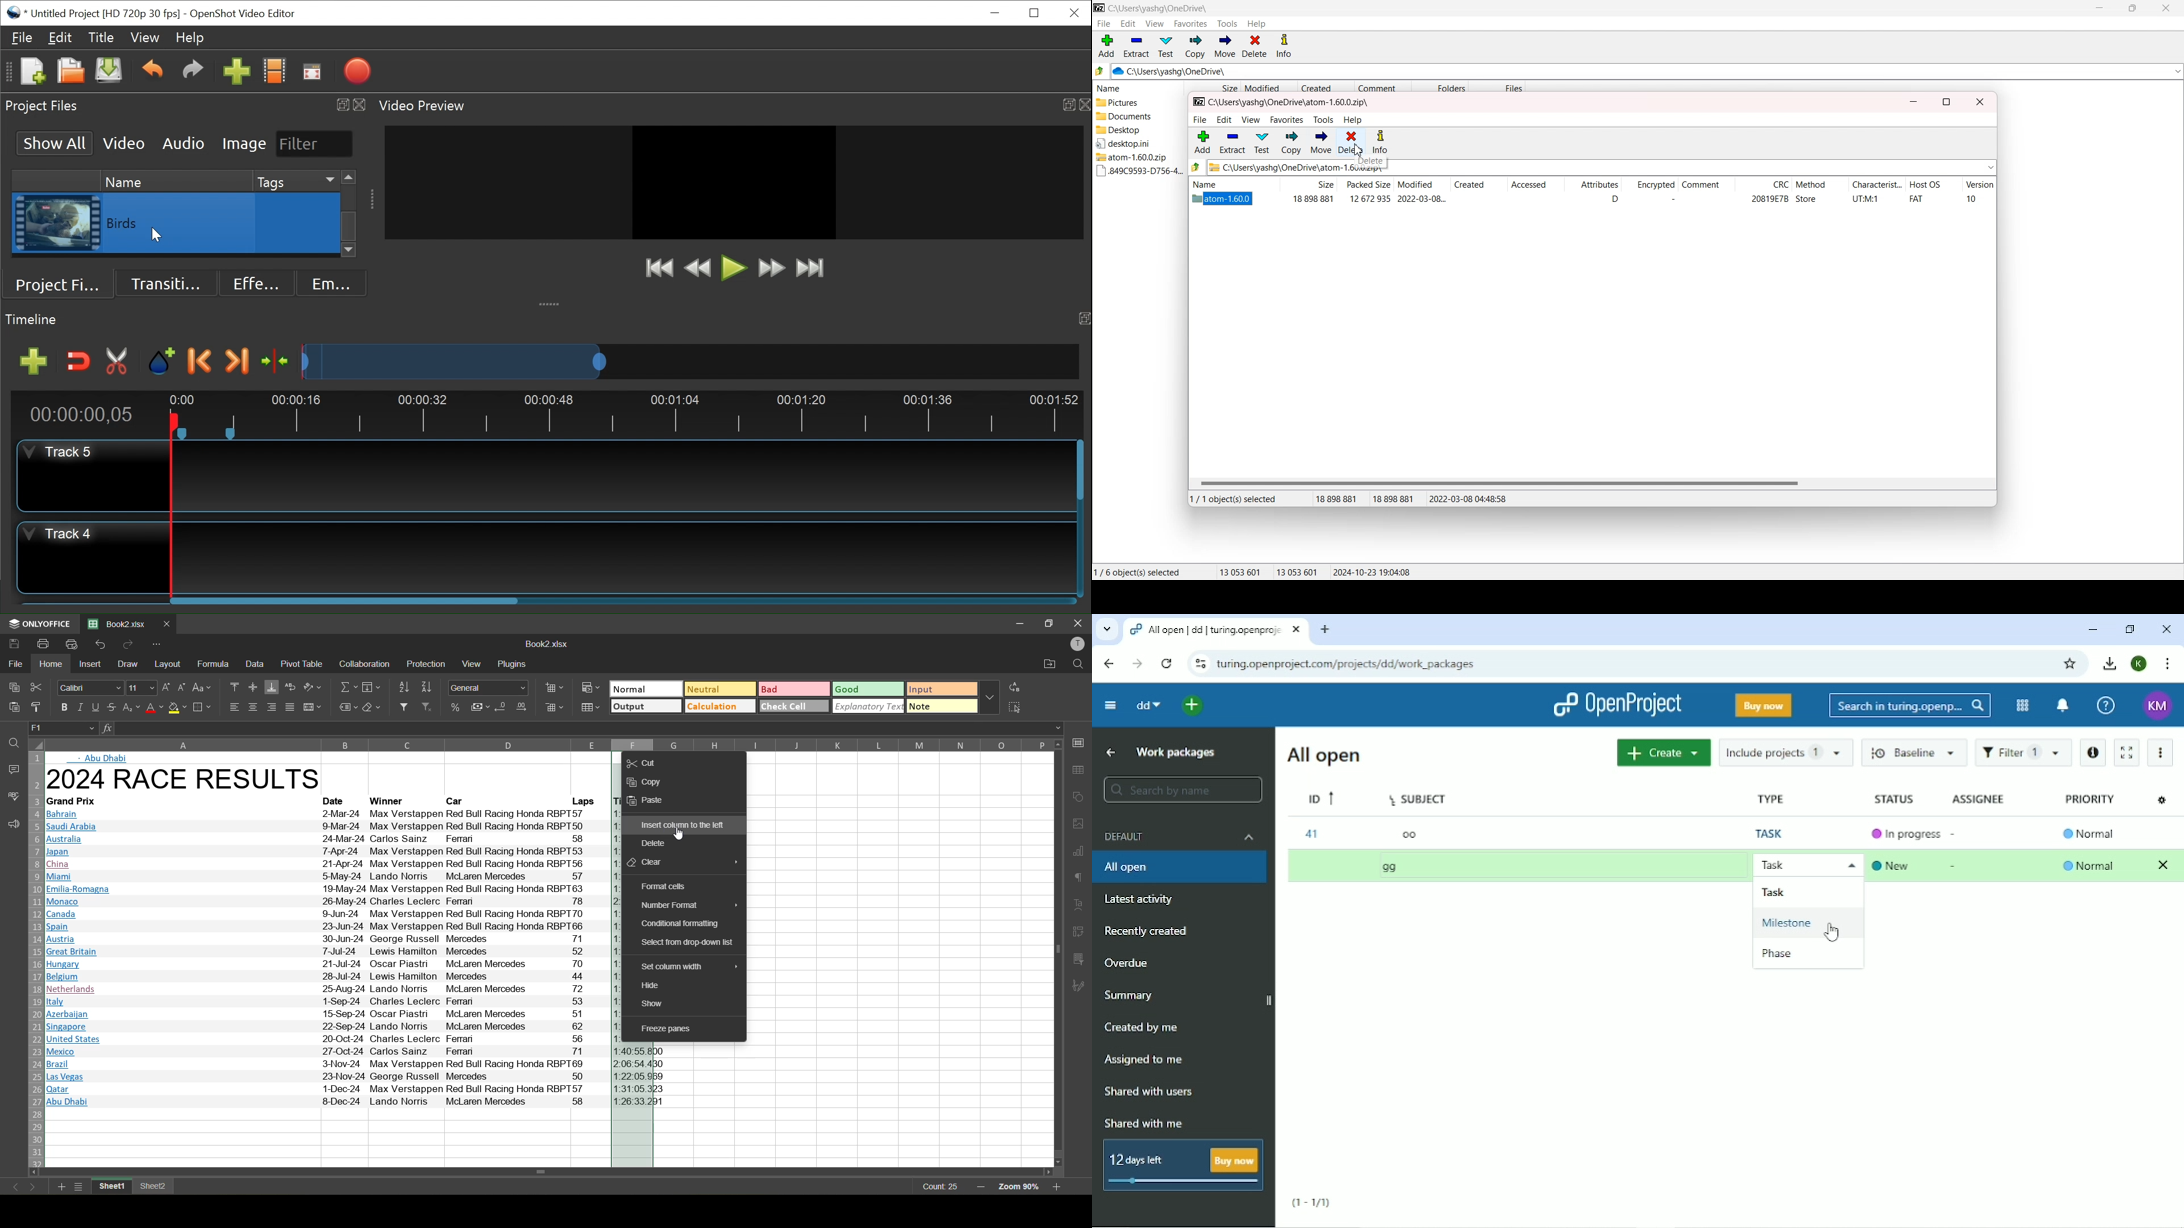 Image resolution: width=2184 pixels, height=1232 pixels. I want to click on undo, so click(99, 644).